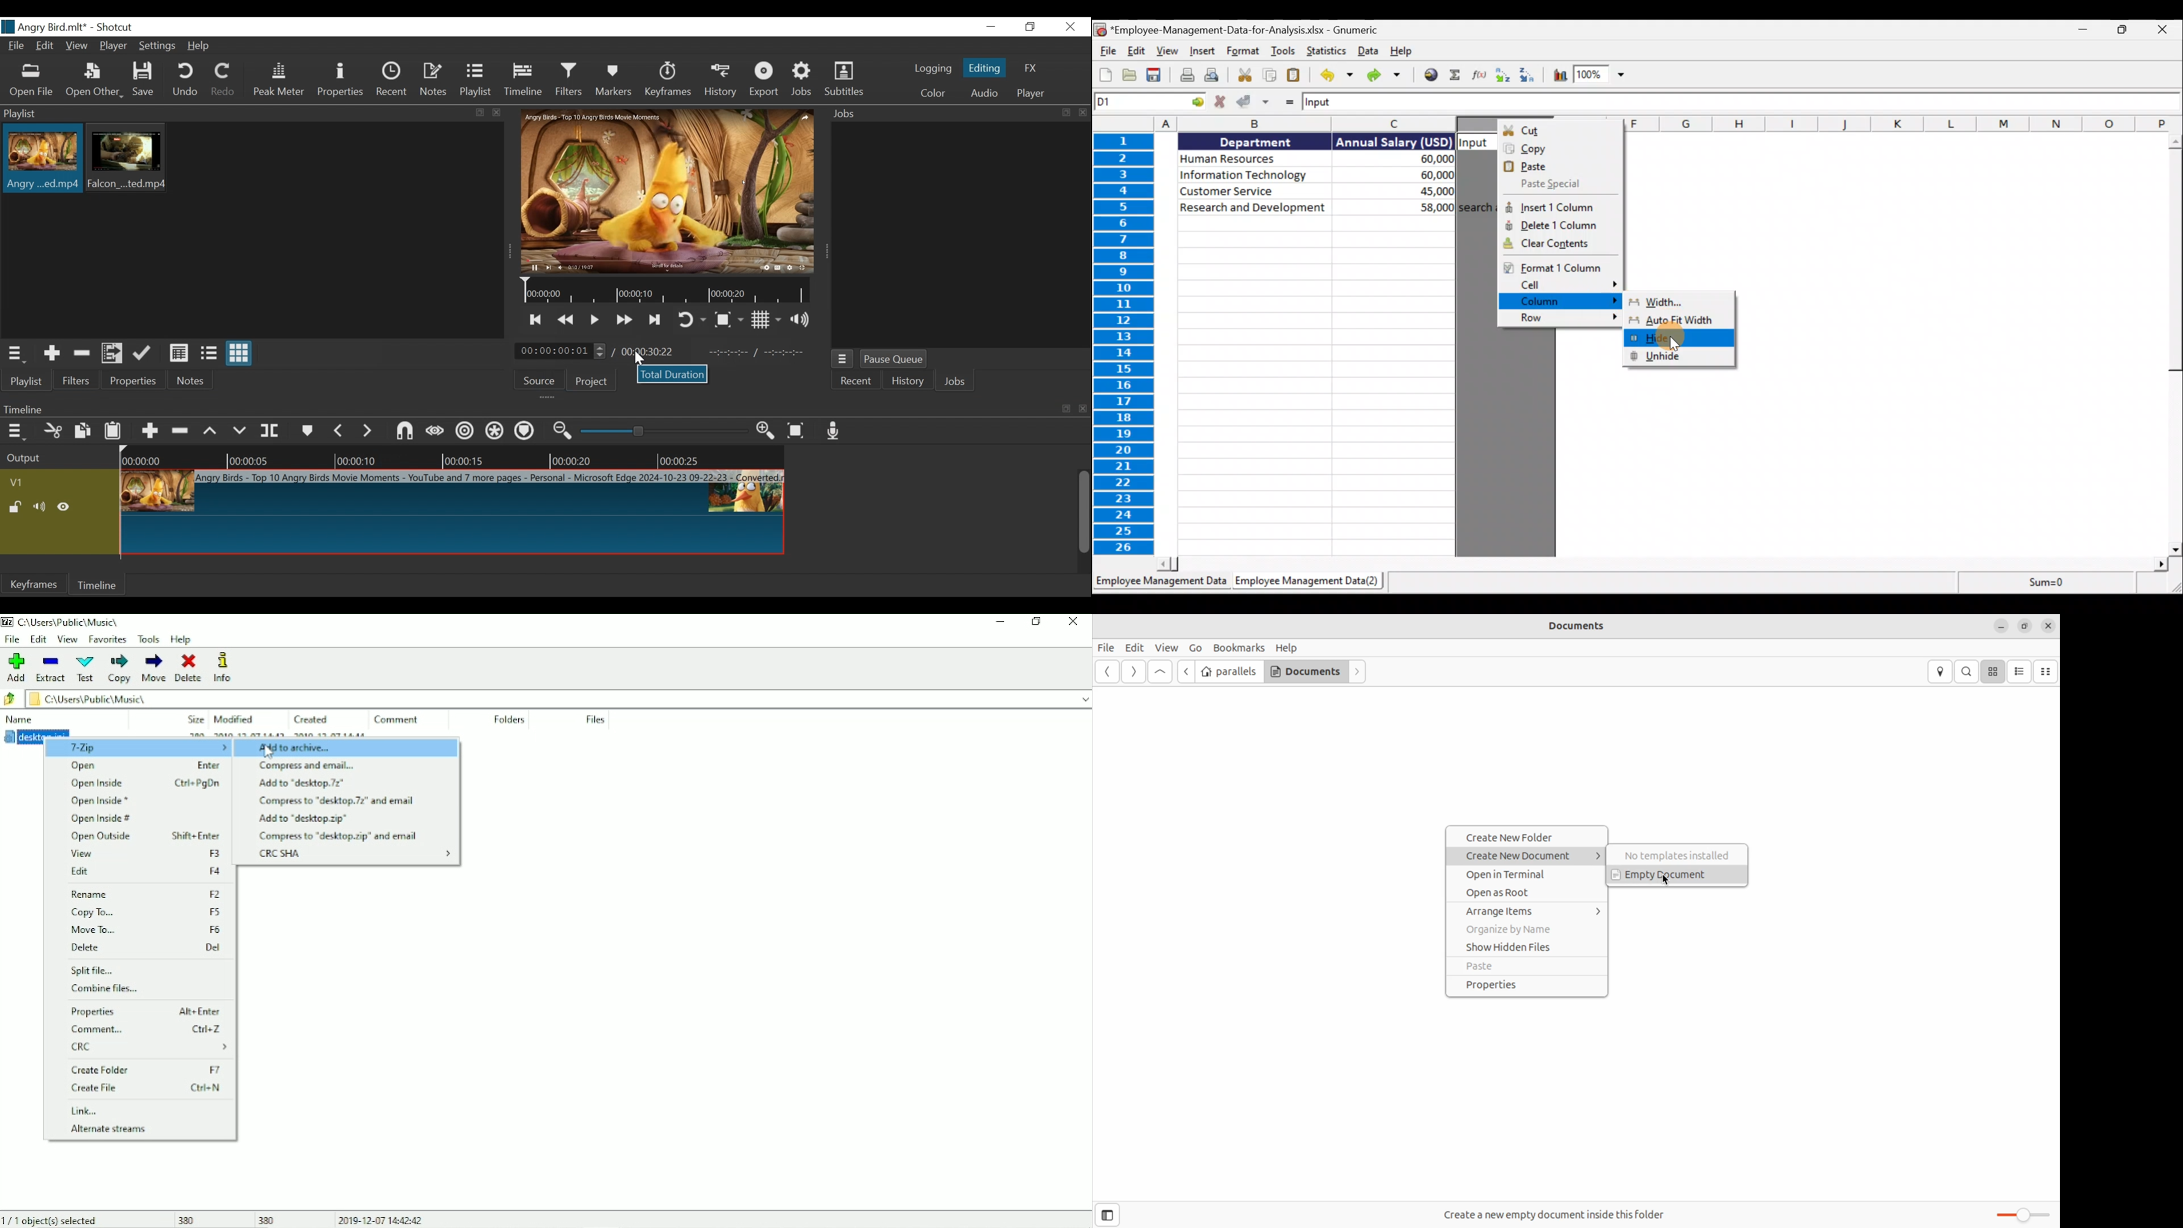 Image resolution: width=2184 pixels, height=1232 pixels. Describe the element at coordinates (145, 895) in the screenshot. I see `Rename` at that location.